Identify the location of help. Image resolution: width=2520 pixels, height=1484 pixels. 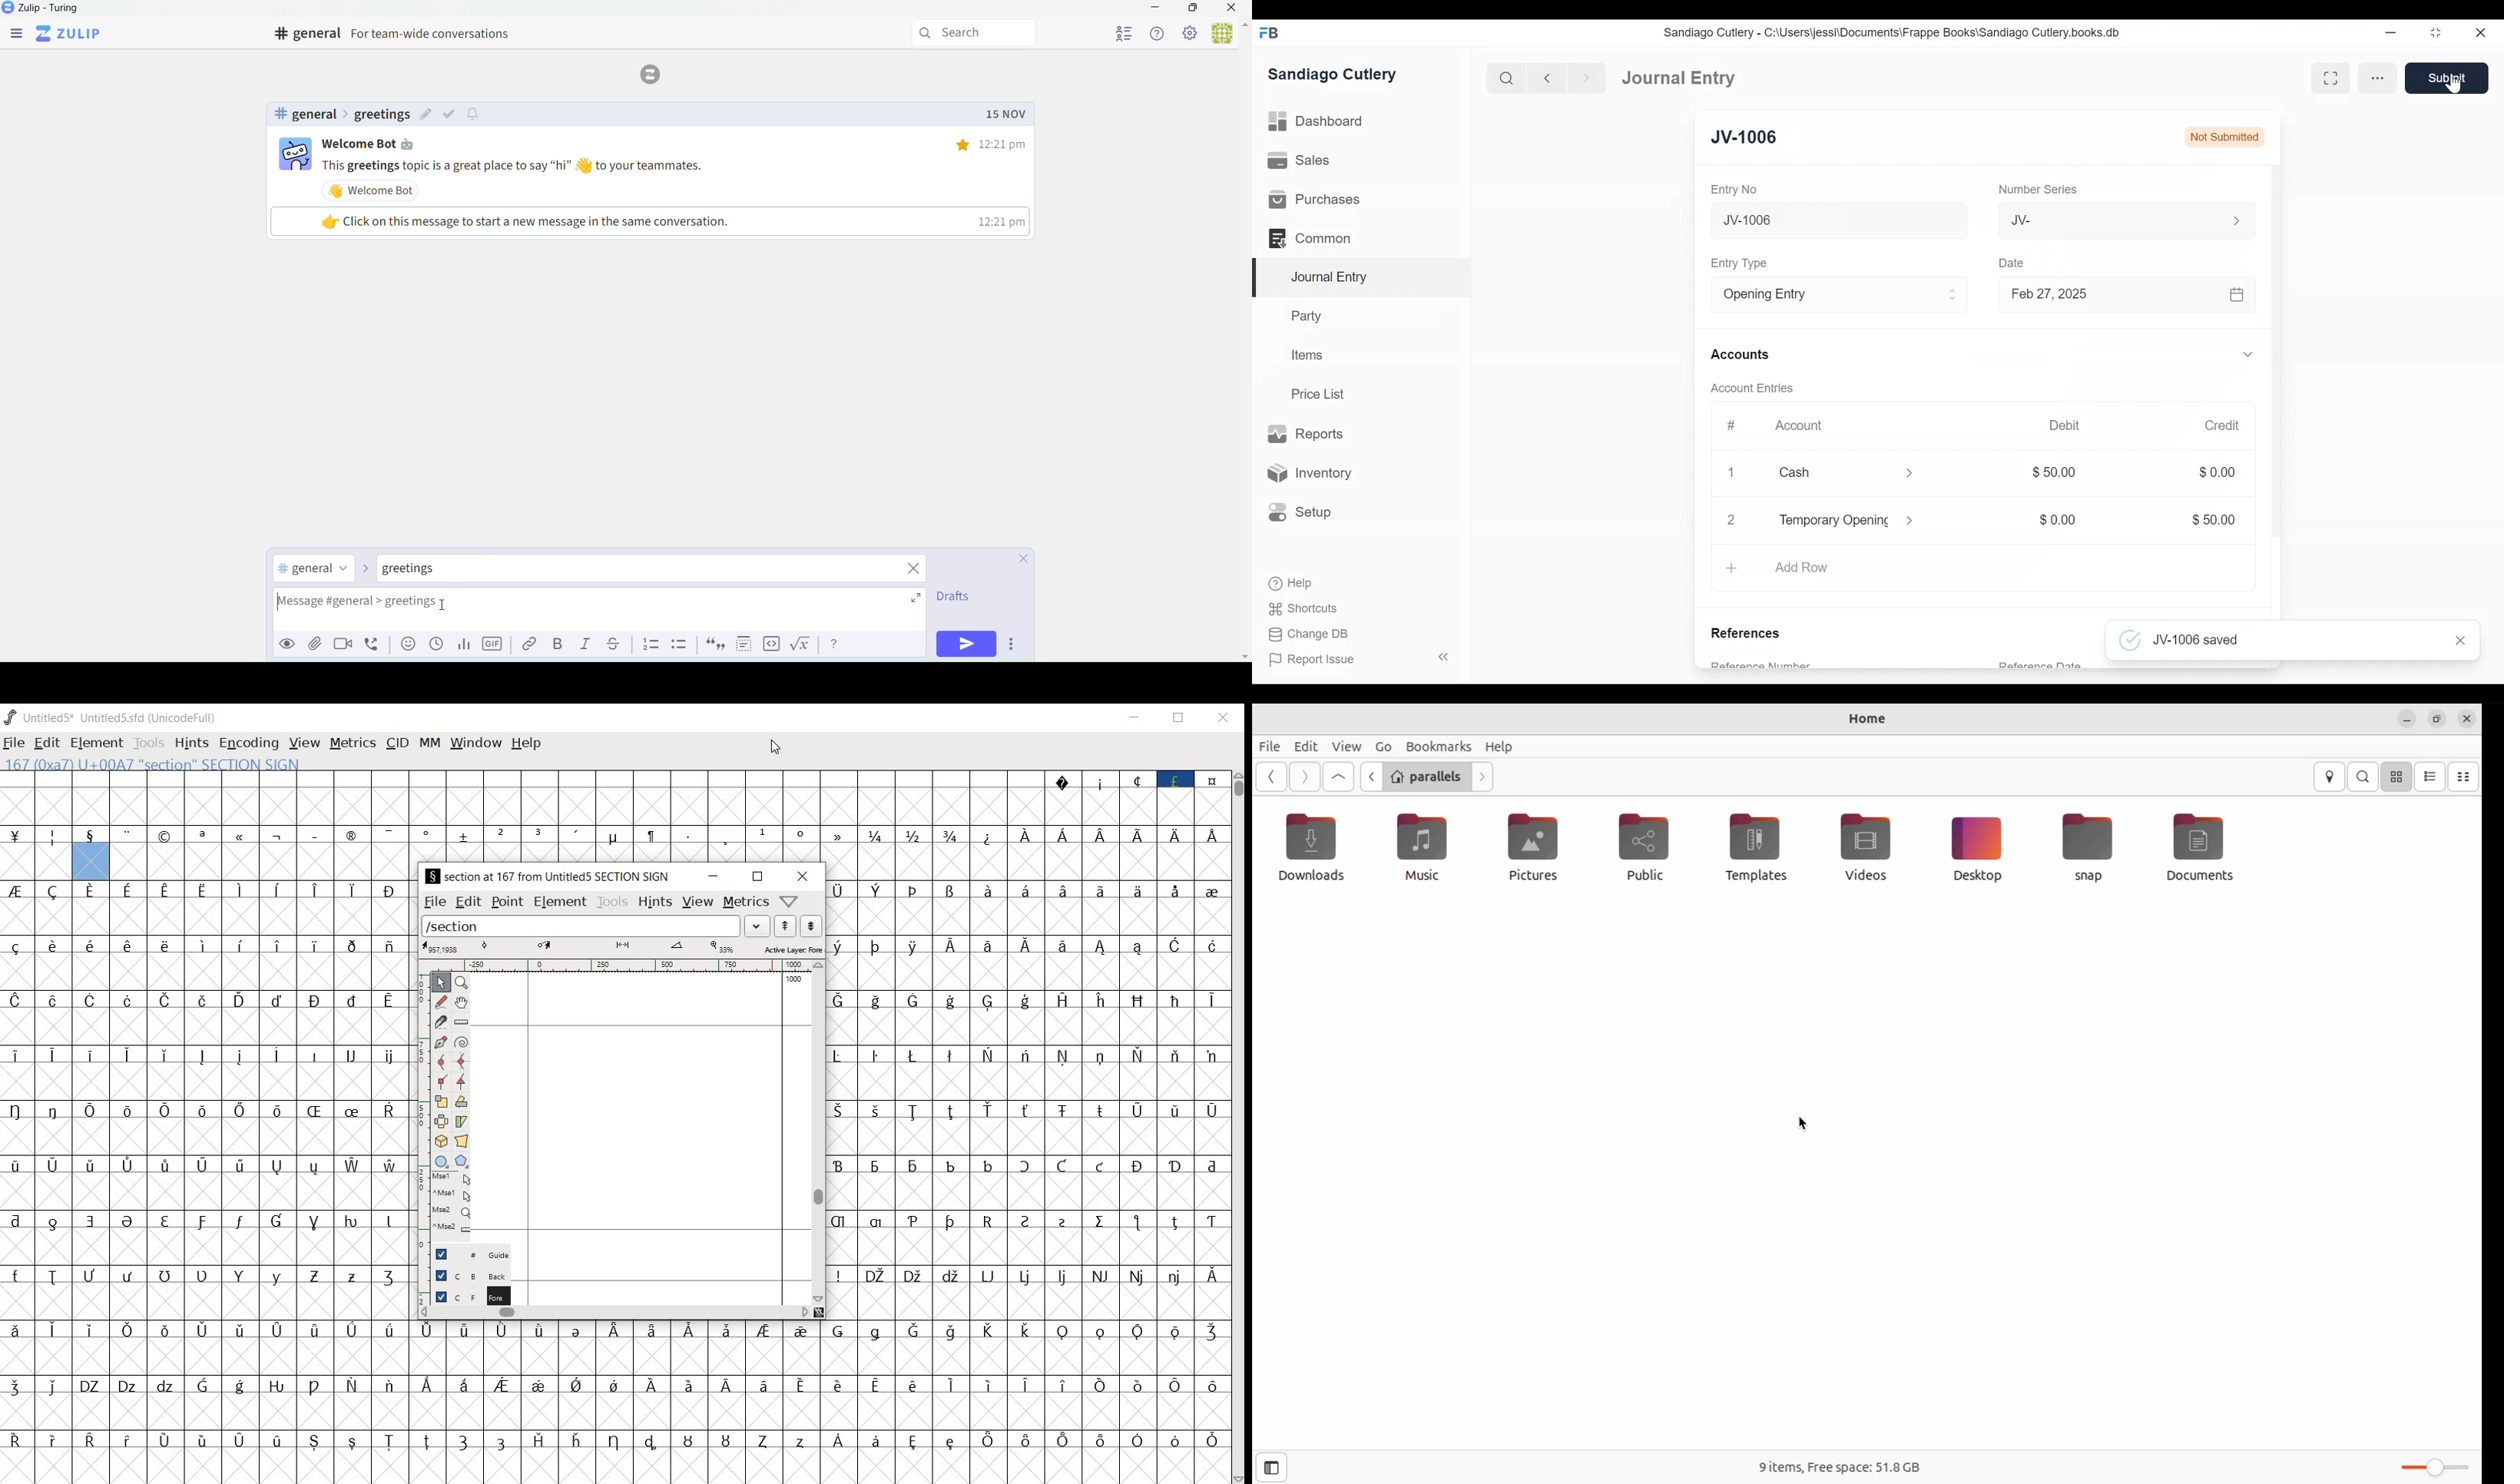
(527, 743).